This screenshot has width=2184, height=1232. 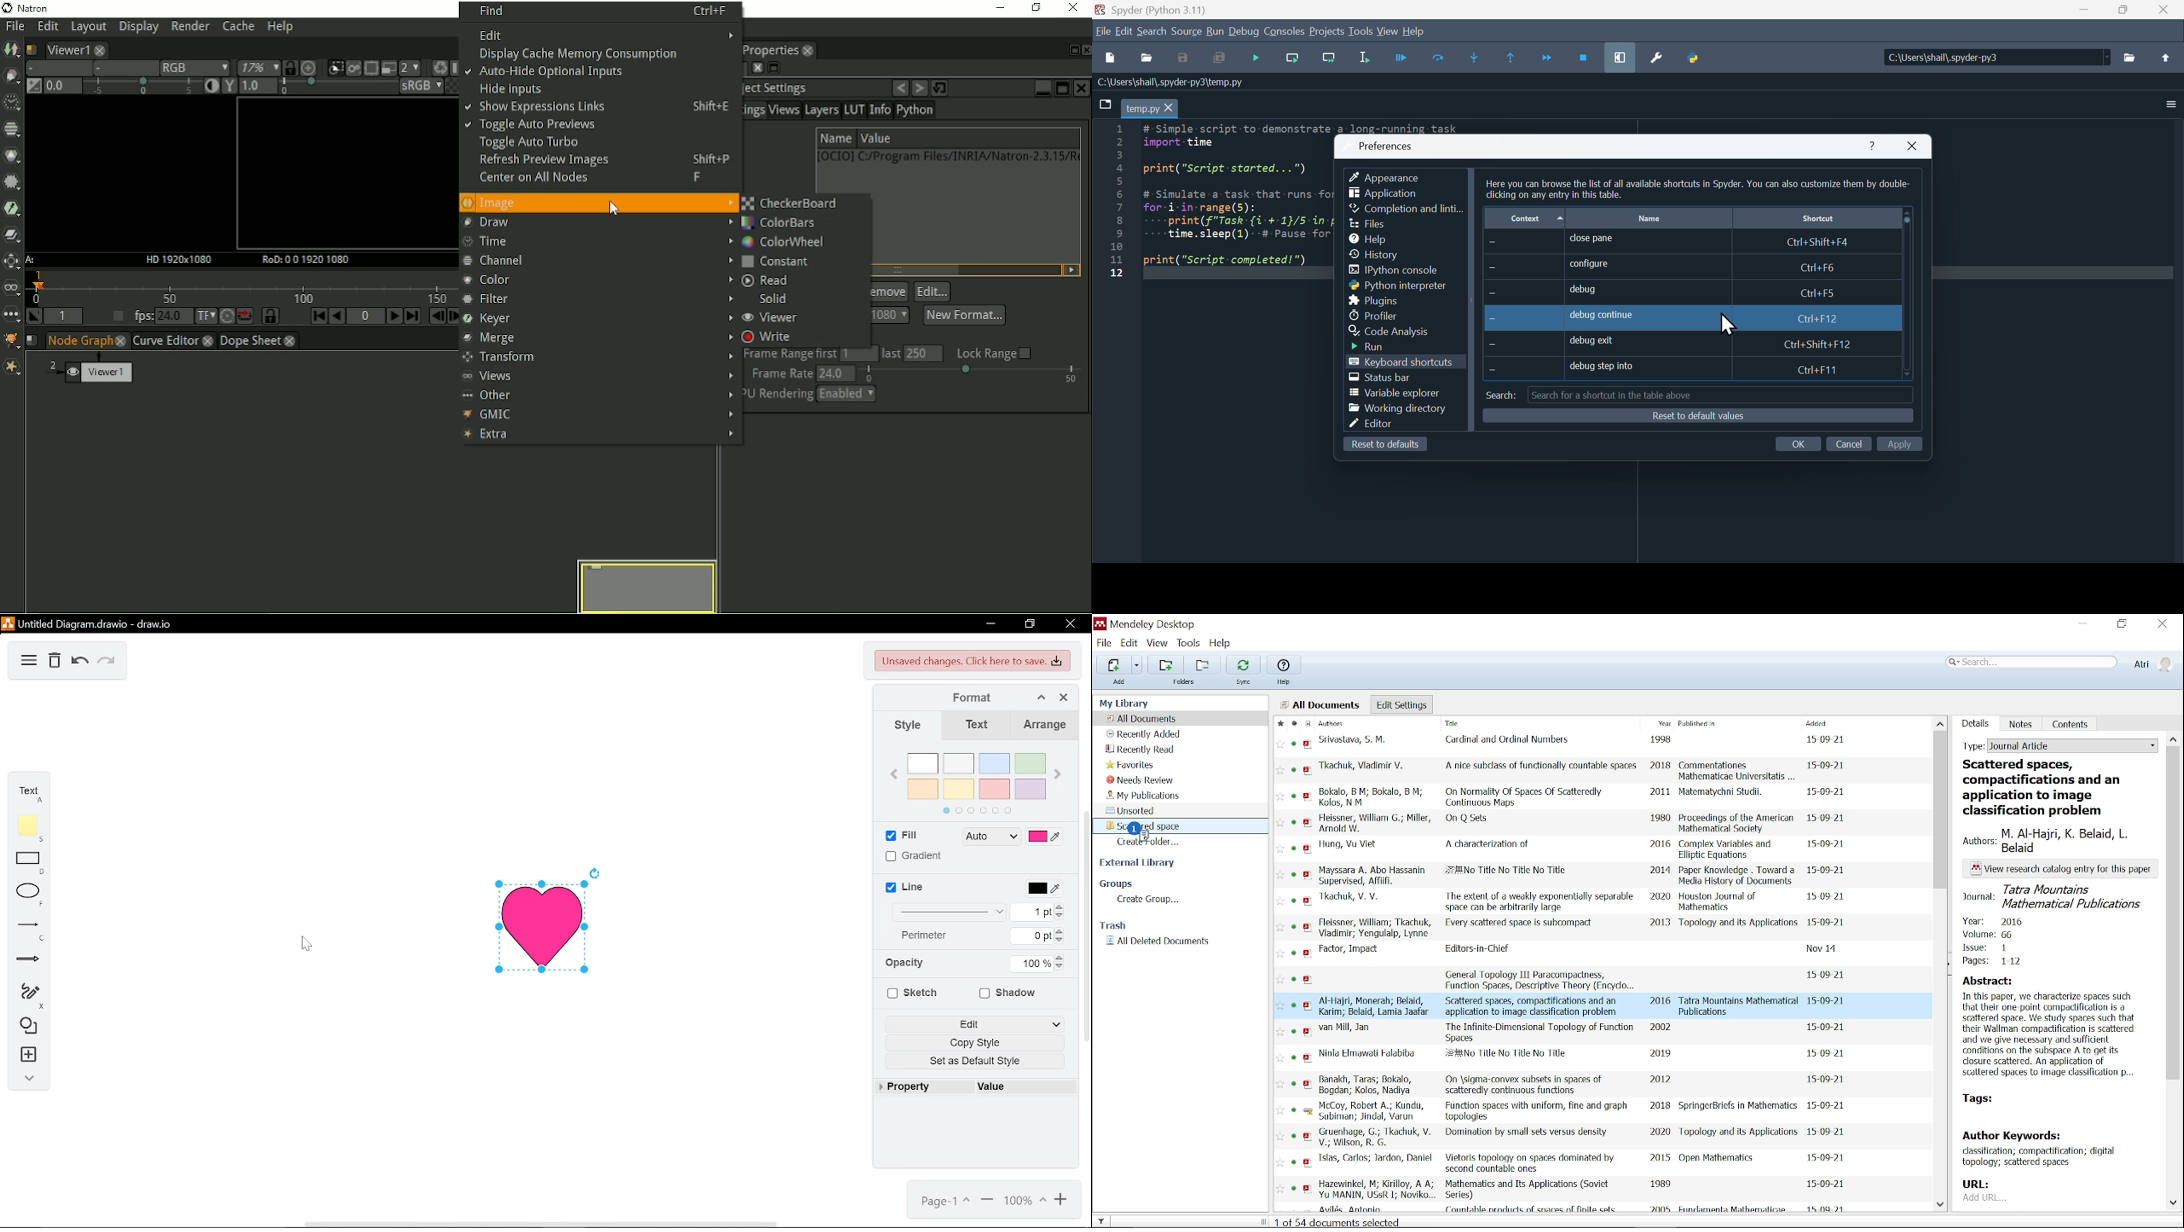 I want to click on copy style, so click(x=981, y=1043).